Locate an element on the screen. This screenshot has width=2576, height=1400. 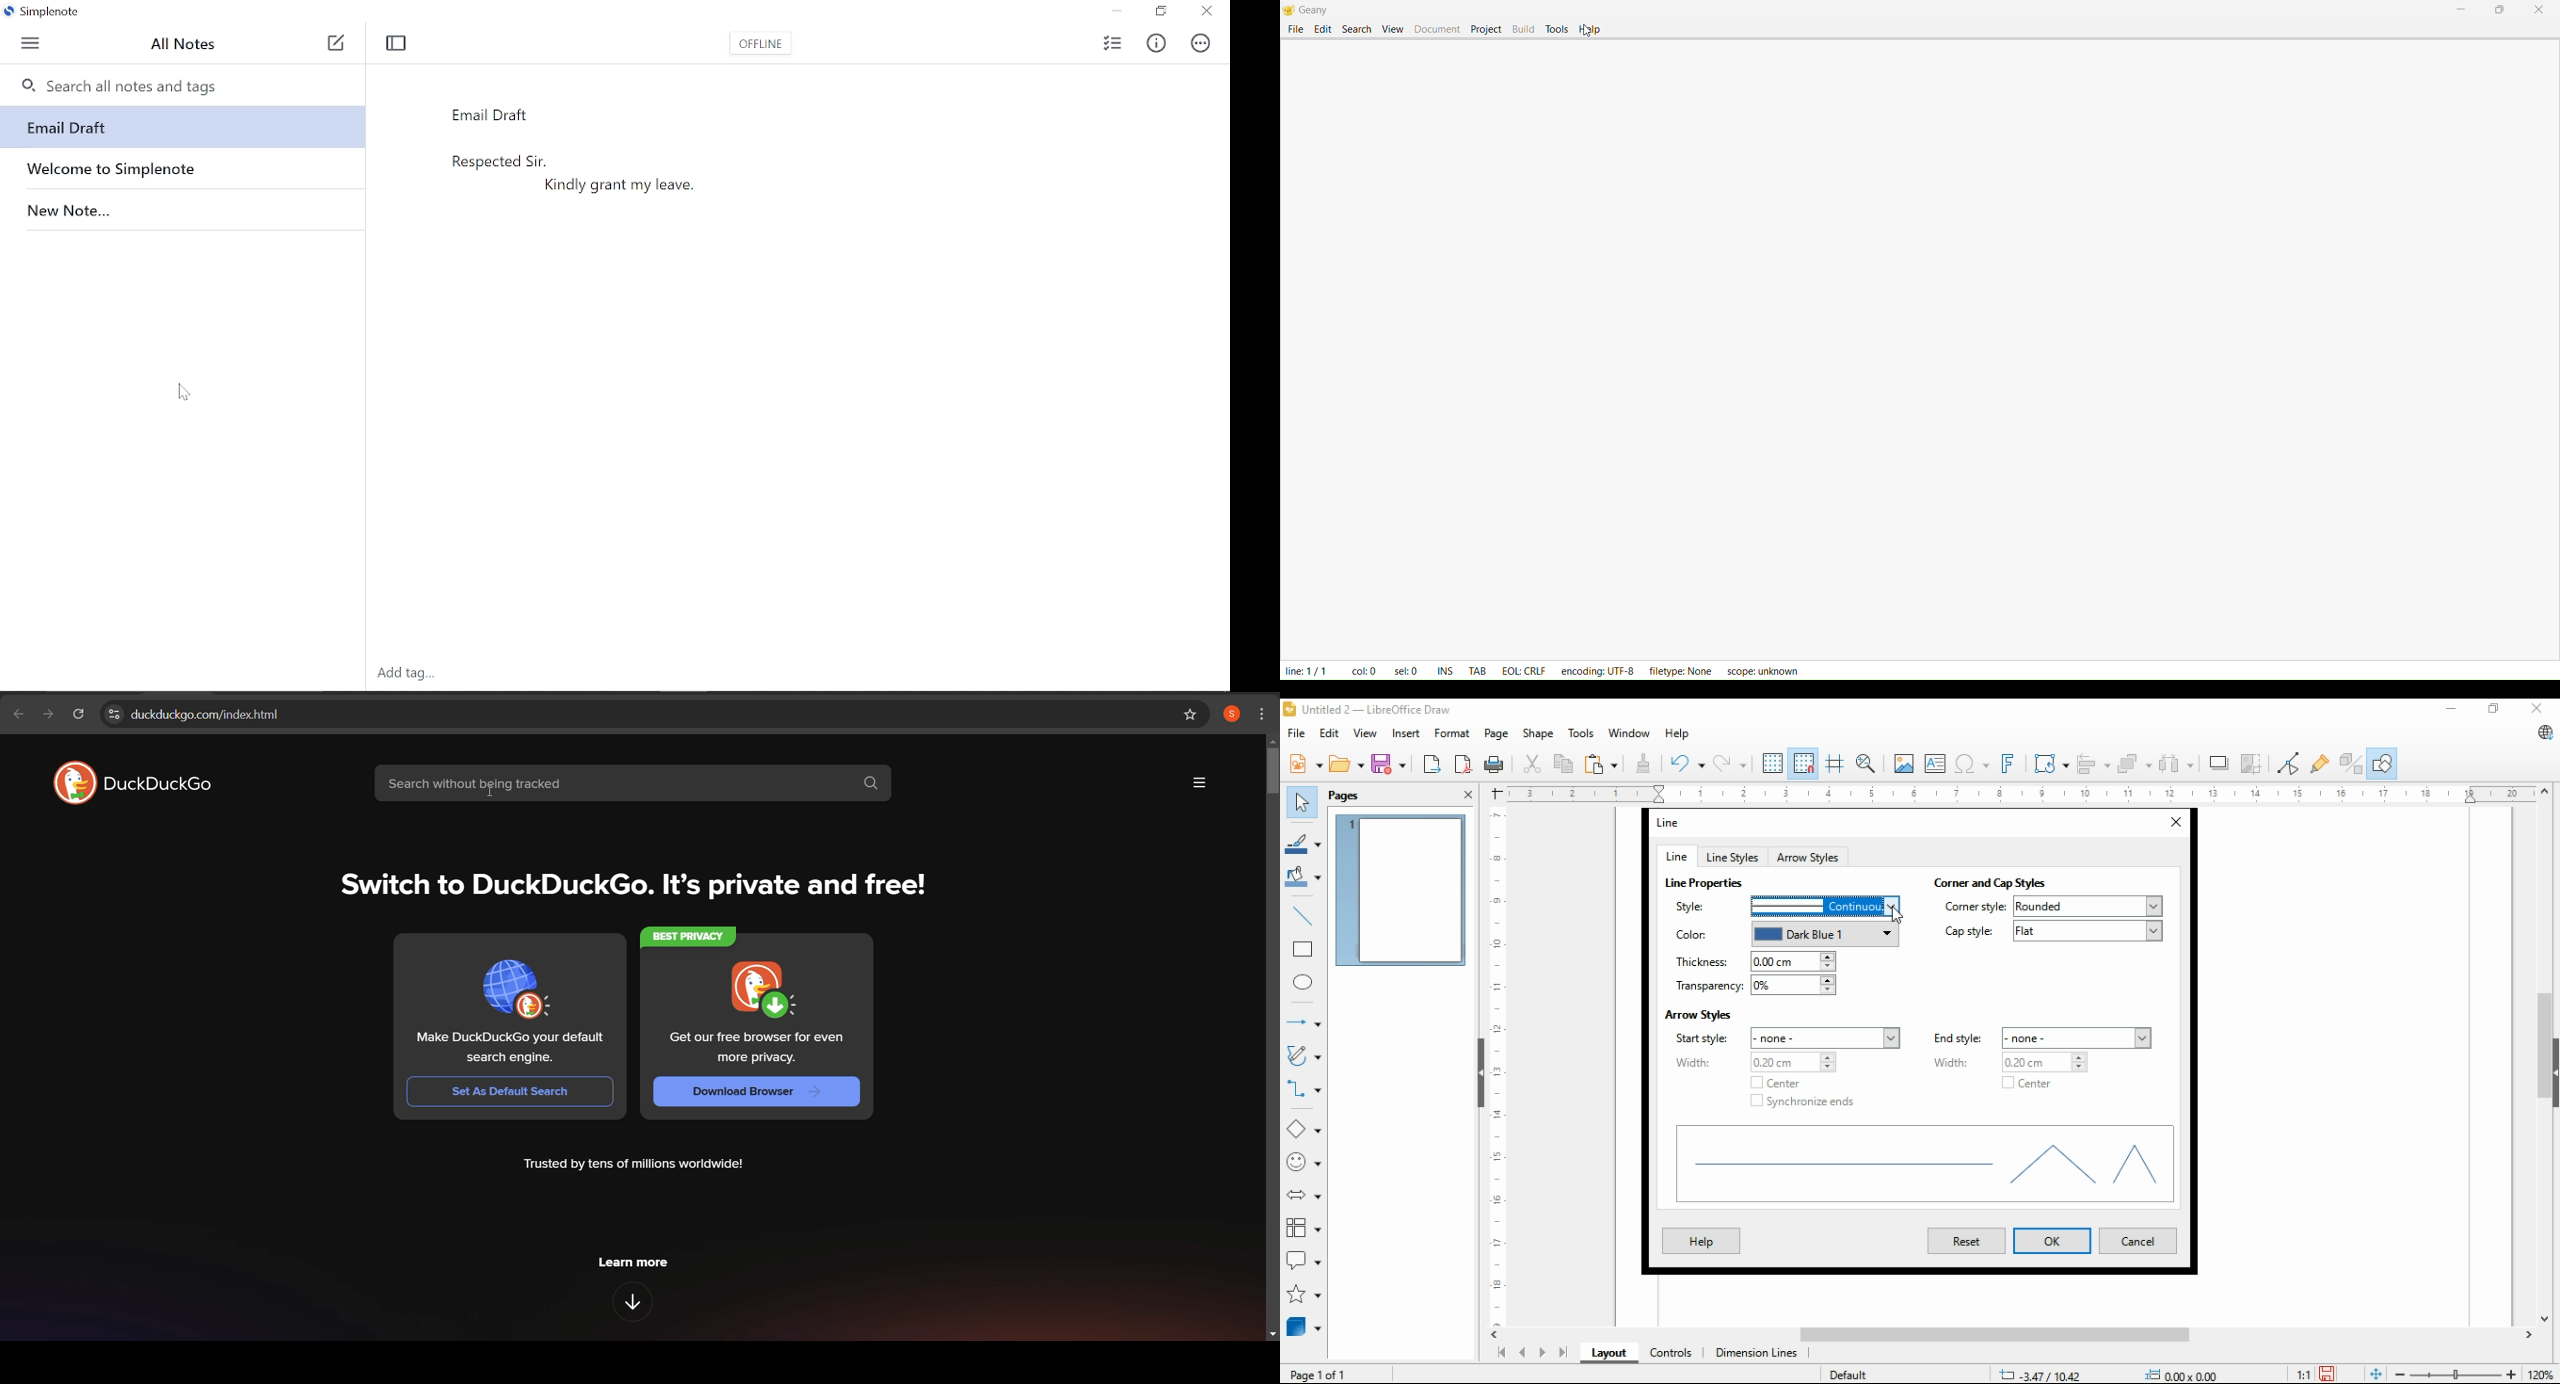
close pane is located at coordinates (1469, 794).